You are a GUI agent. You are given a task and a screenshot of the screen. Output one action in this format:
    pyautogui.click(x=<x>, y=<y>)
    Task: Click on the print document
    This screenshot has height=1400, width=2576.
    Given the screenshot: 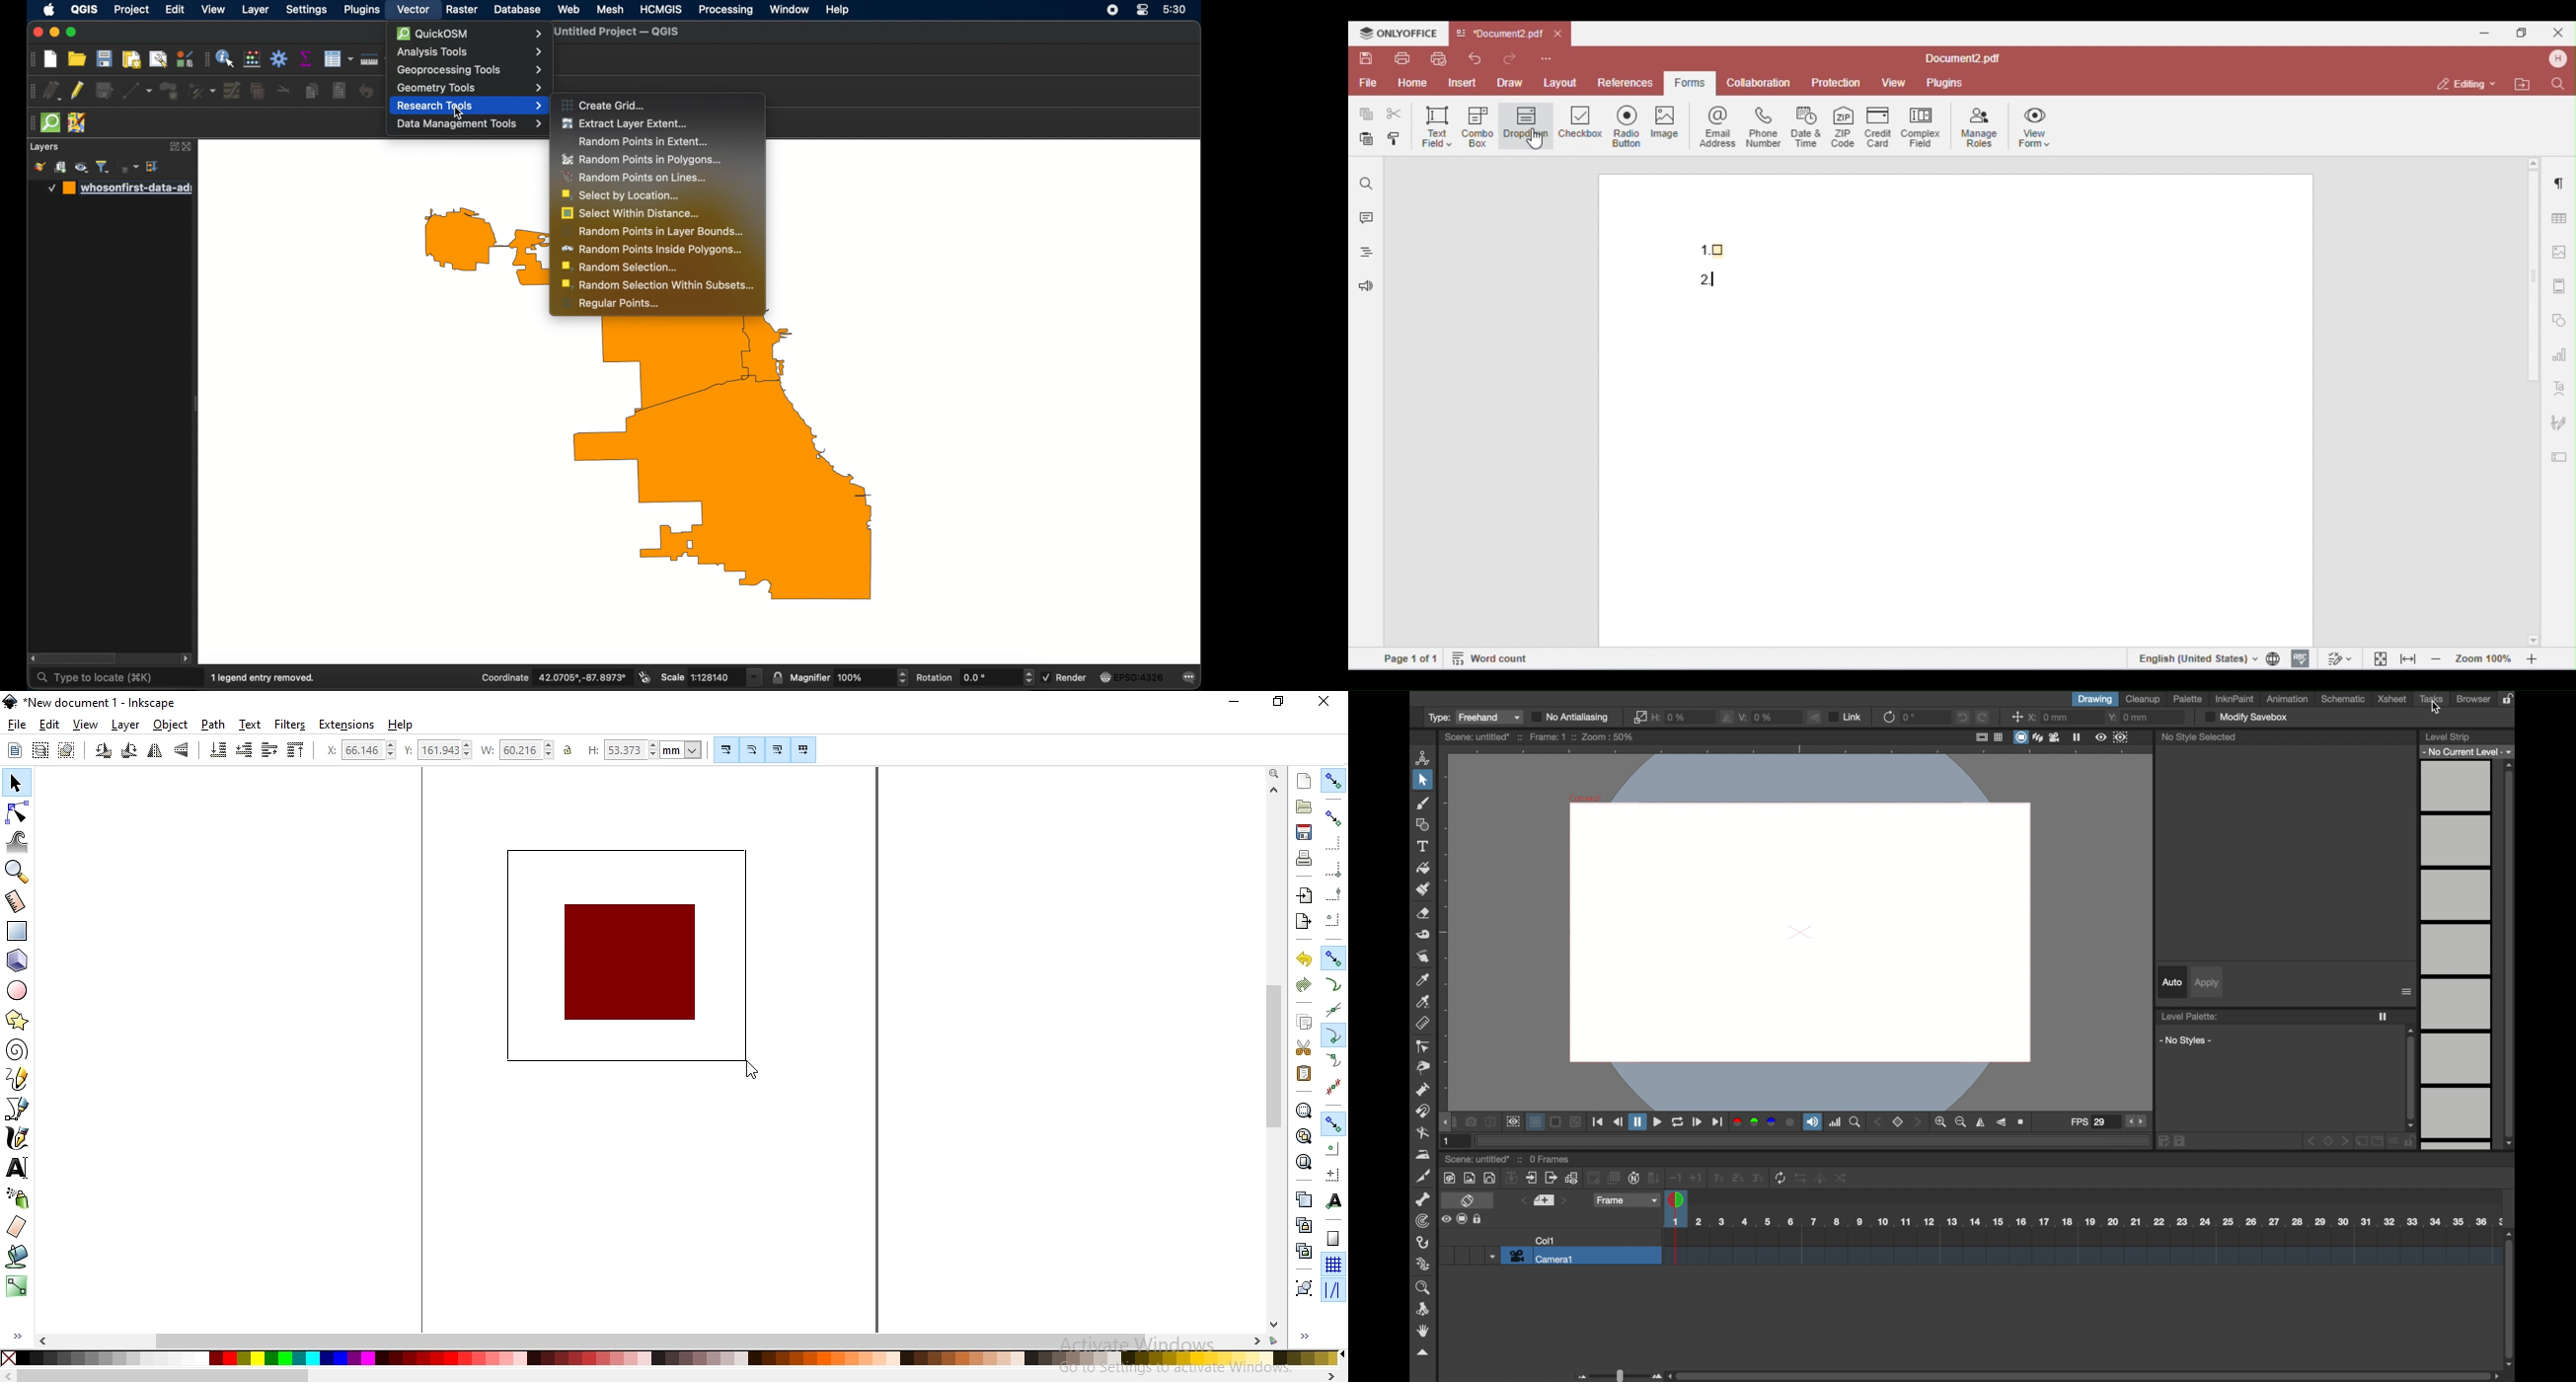 What is the action you would take?
    pyautogui.click(x=1302, y=858)
    